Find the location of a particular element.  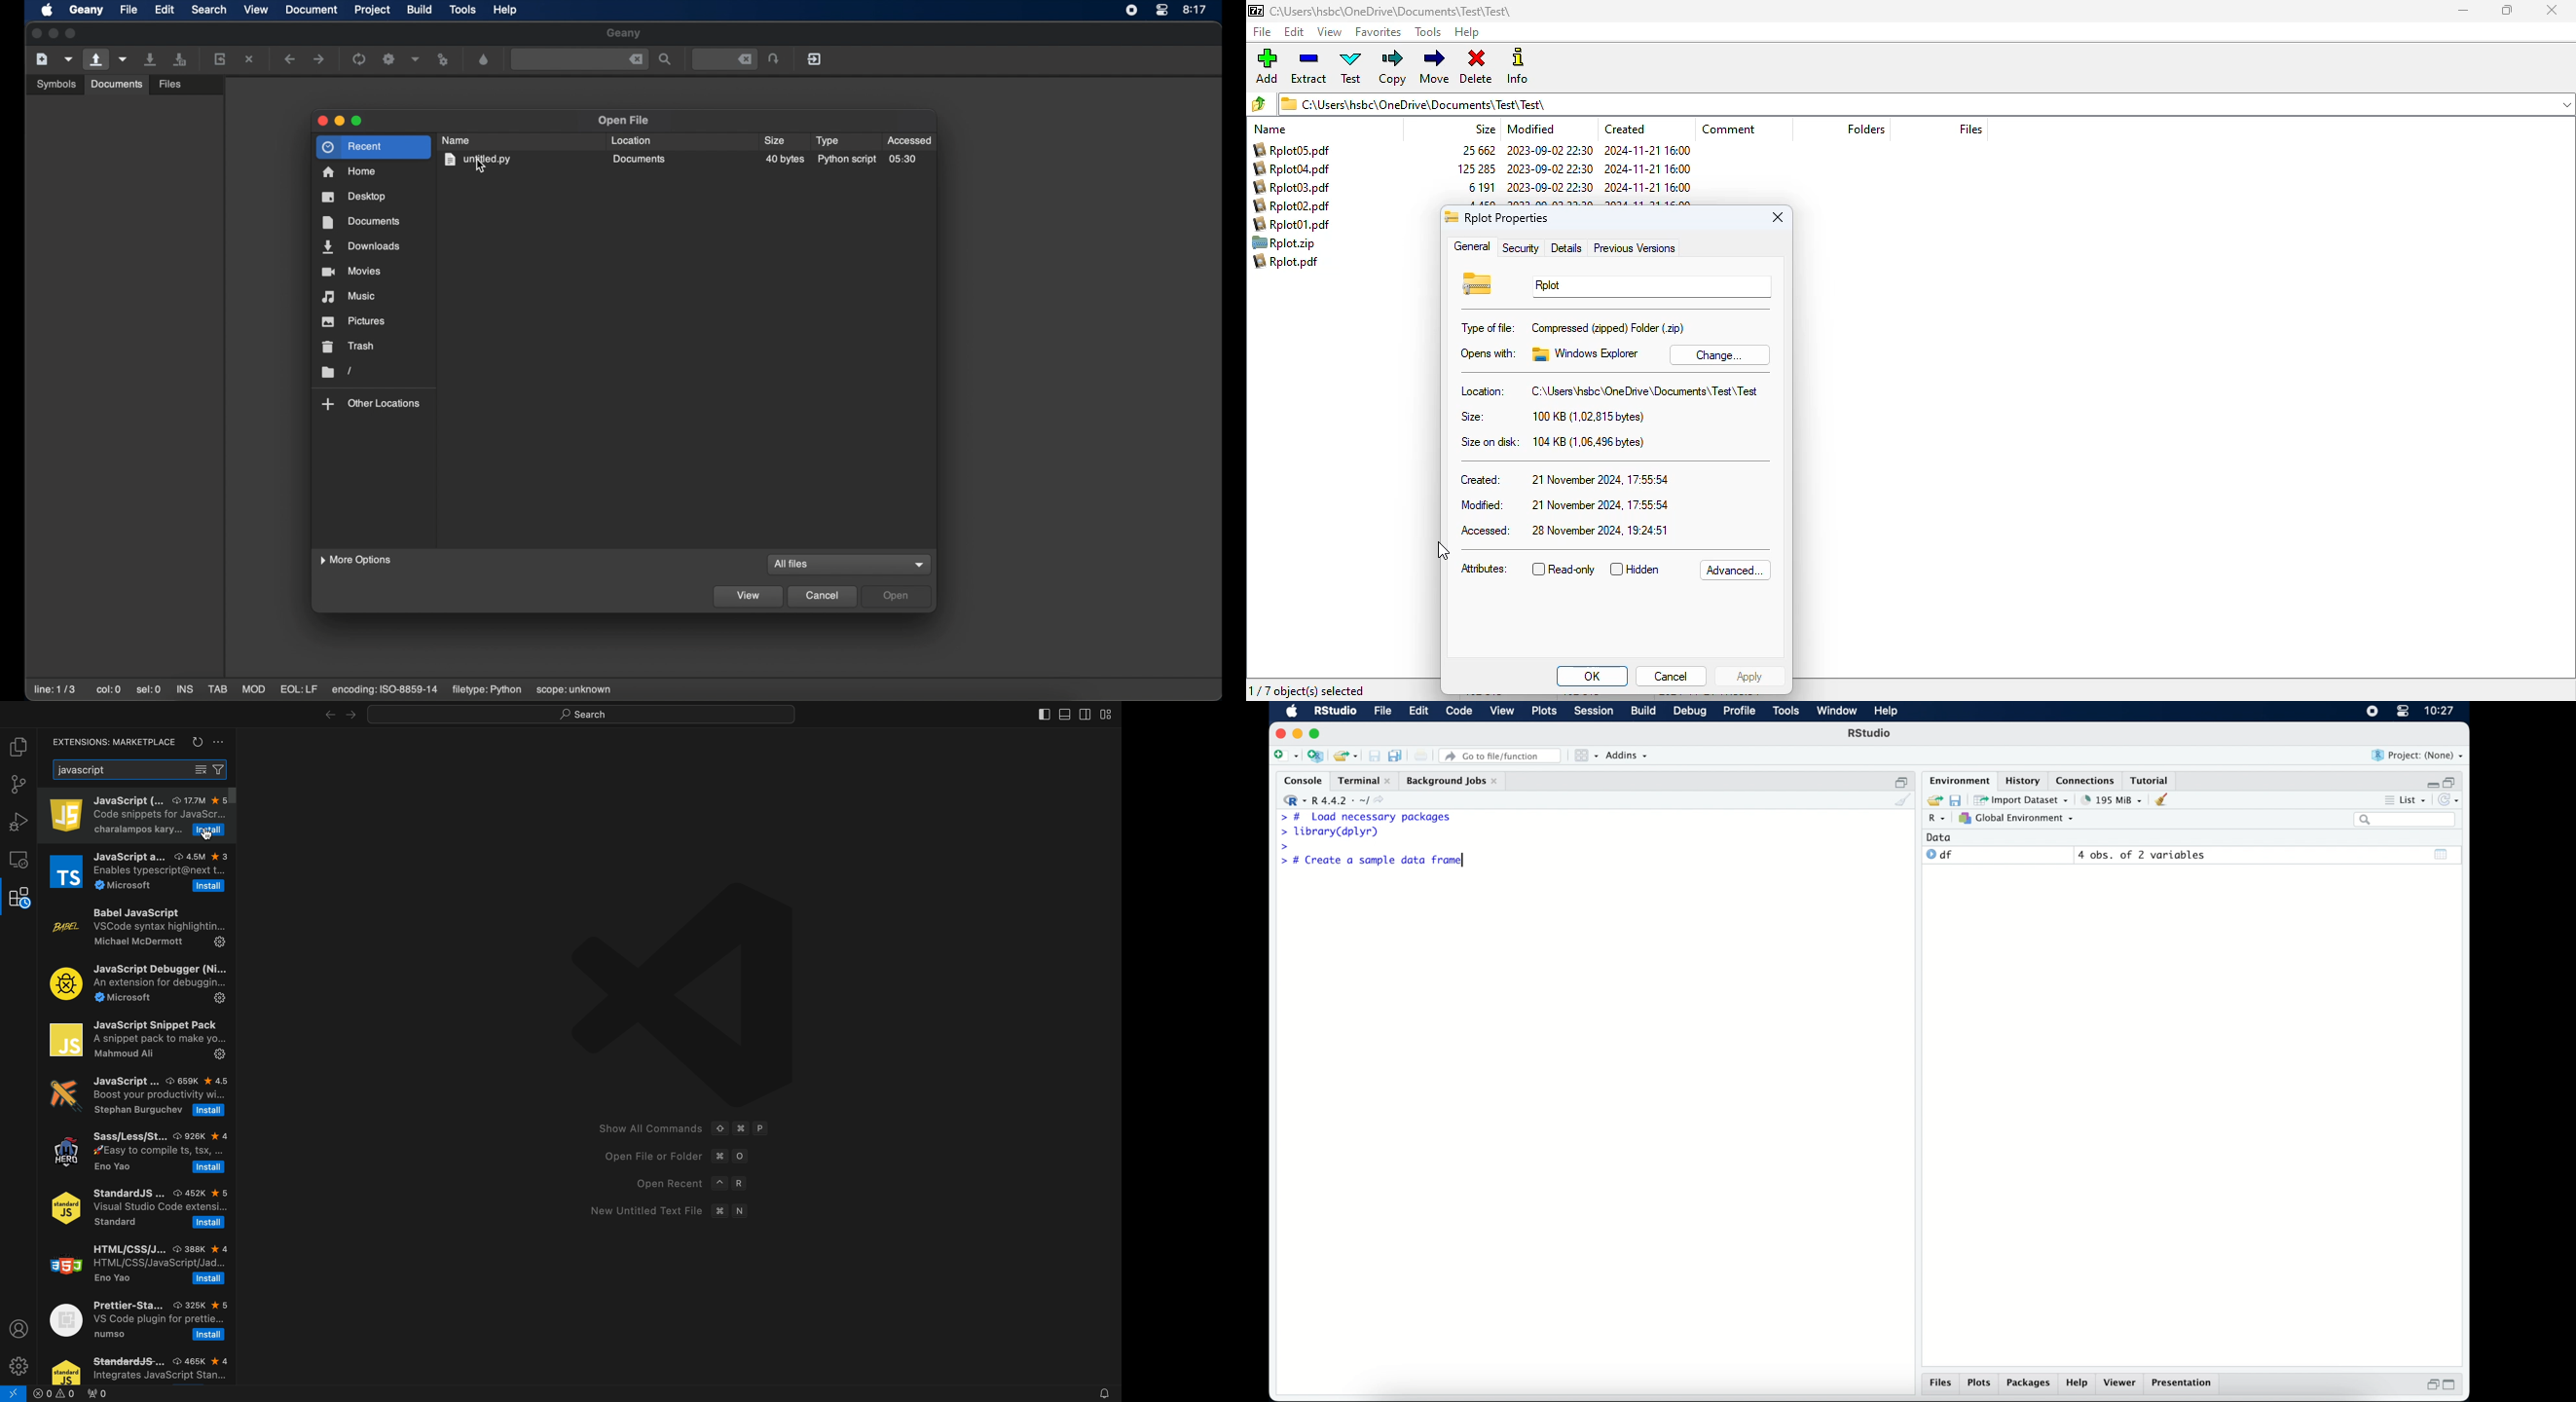

close is located at coordinates (1281, 733).